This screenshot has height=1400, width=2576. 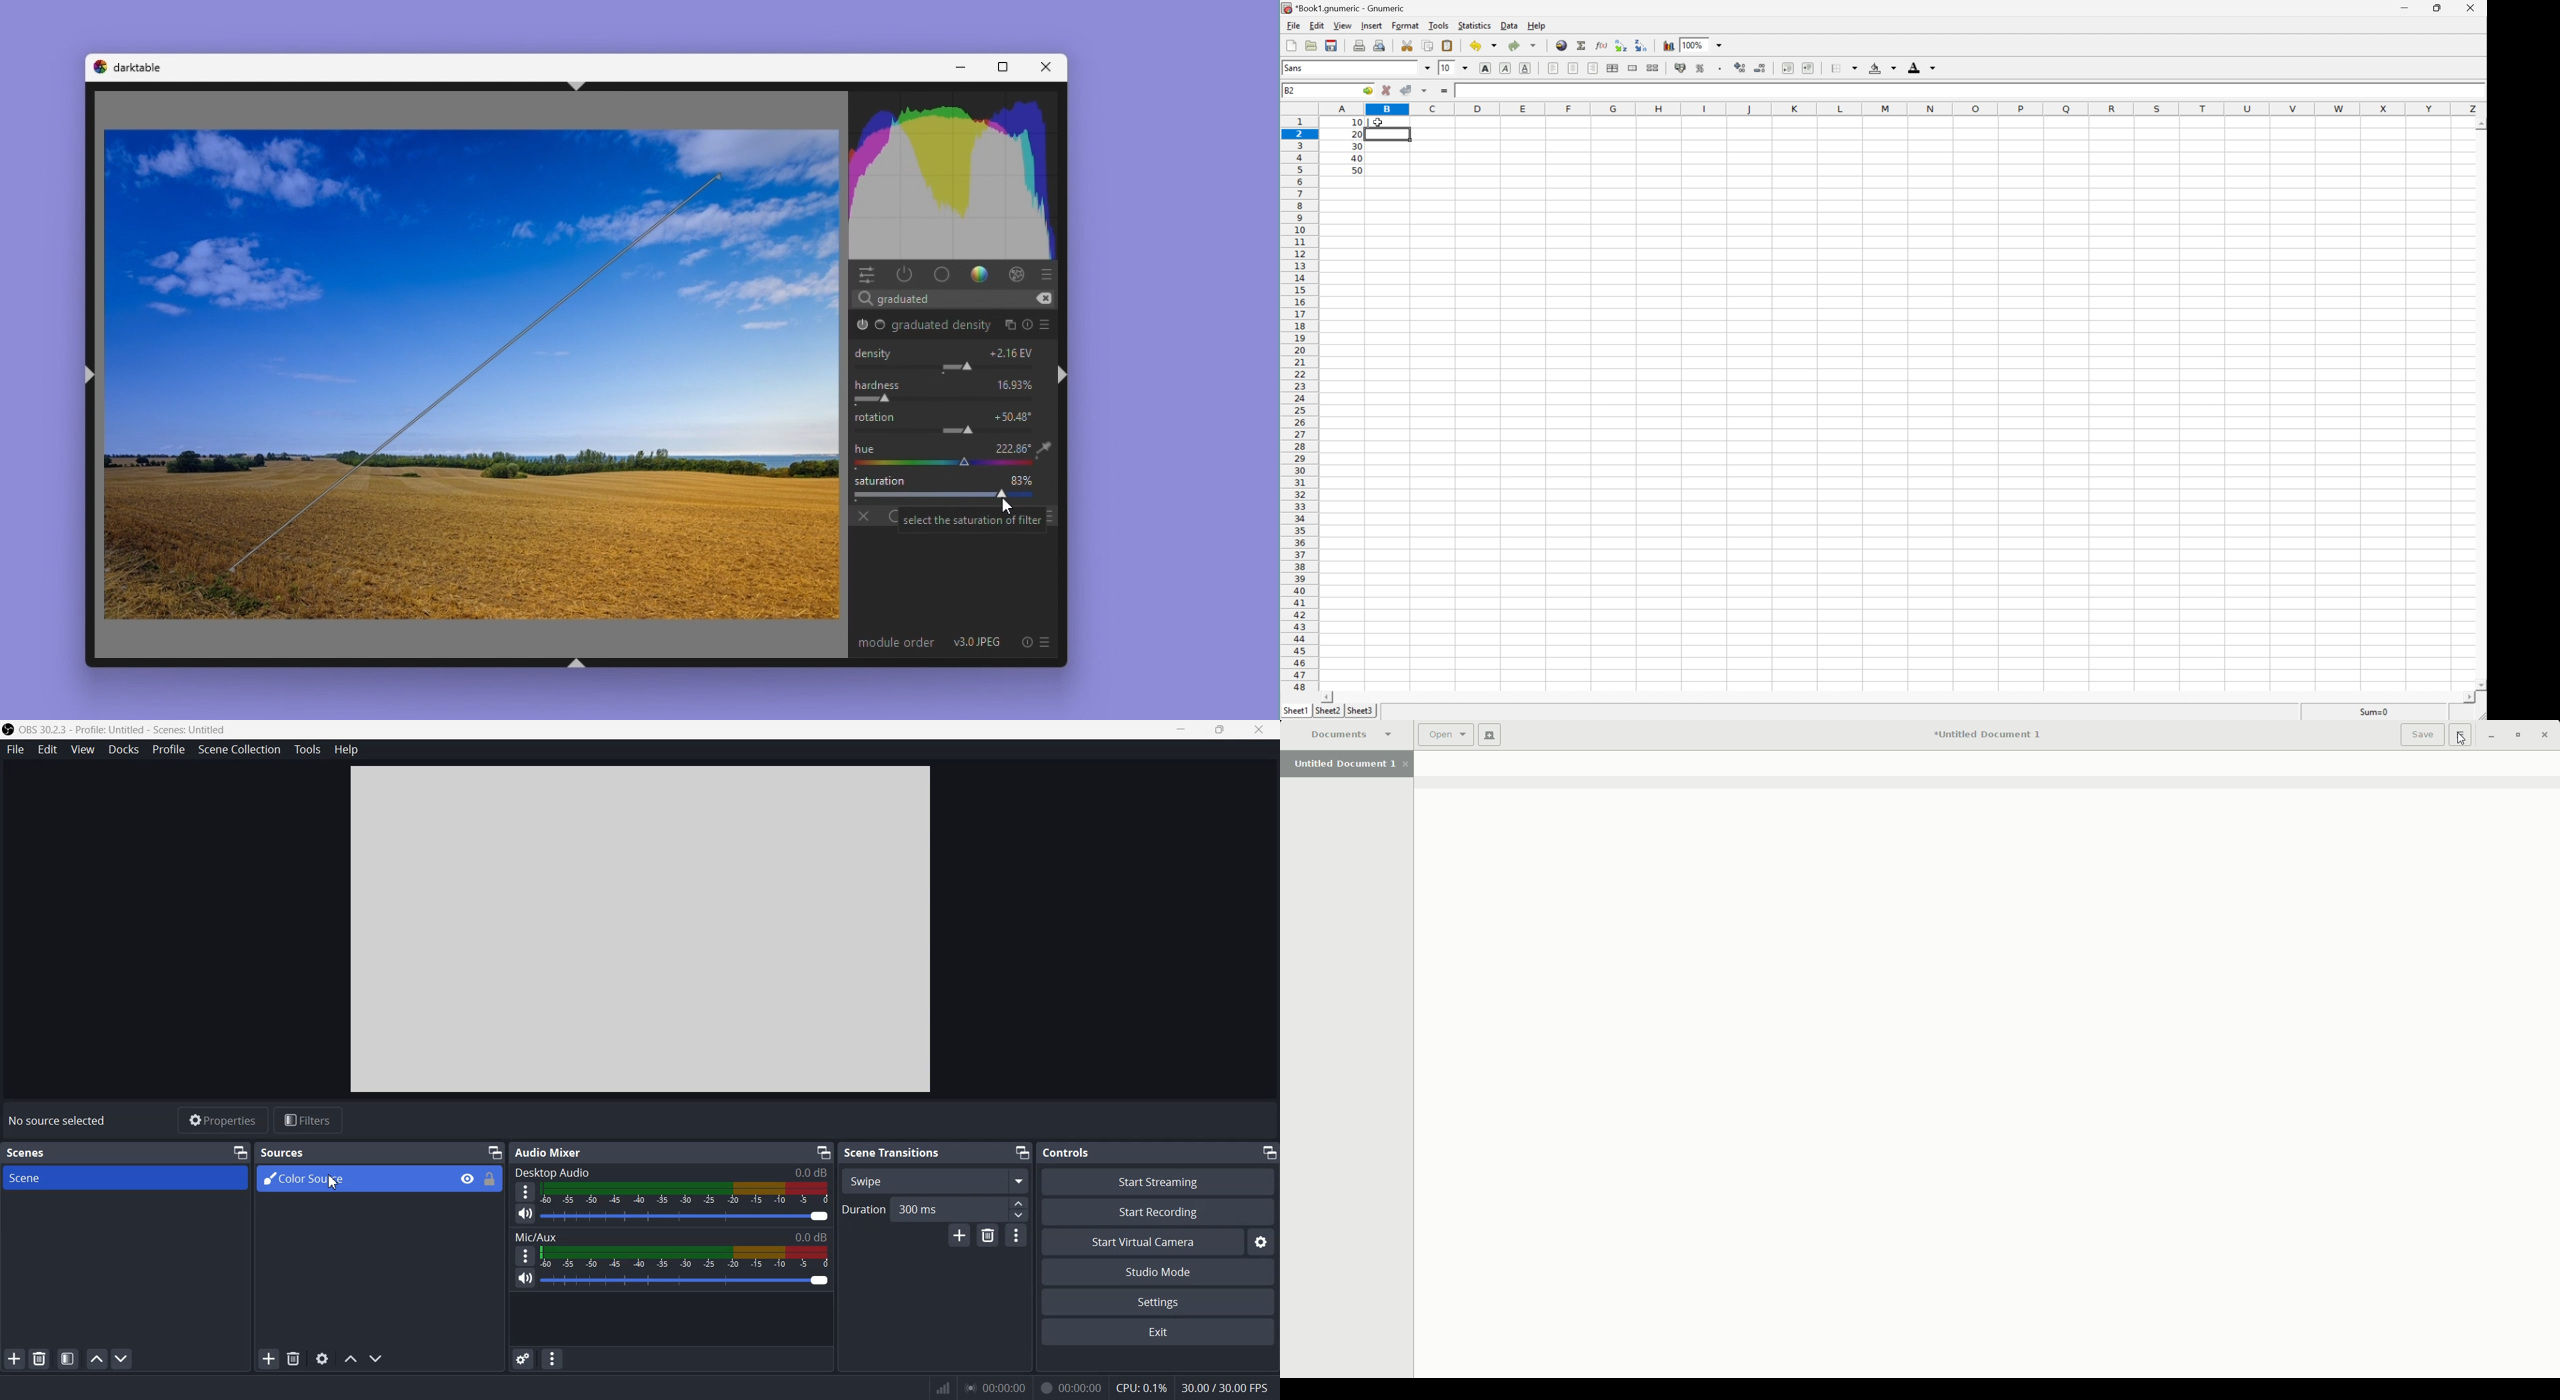 What do you see at coordinates (1064, 374) in the screenshot?
I see `shift+ctrl+r ` at bounding box center [1064, 374].